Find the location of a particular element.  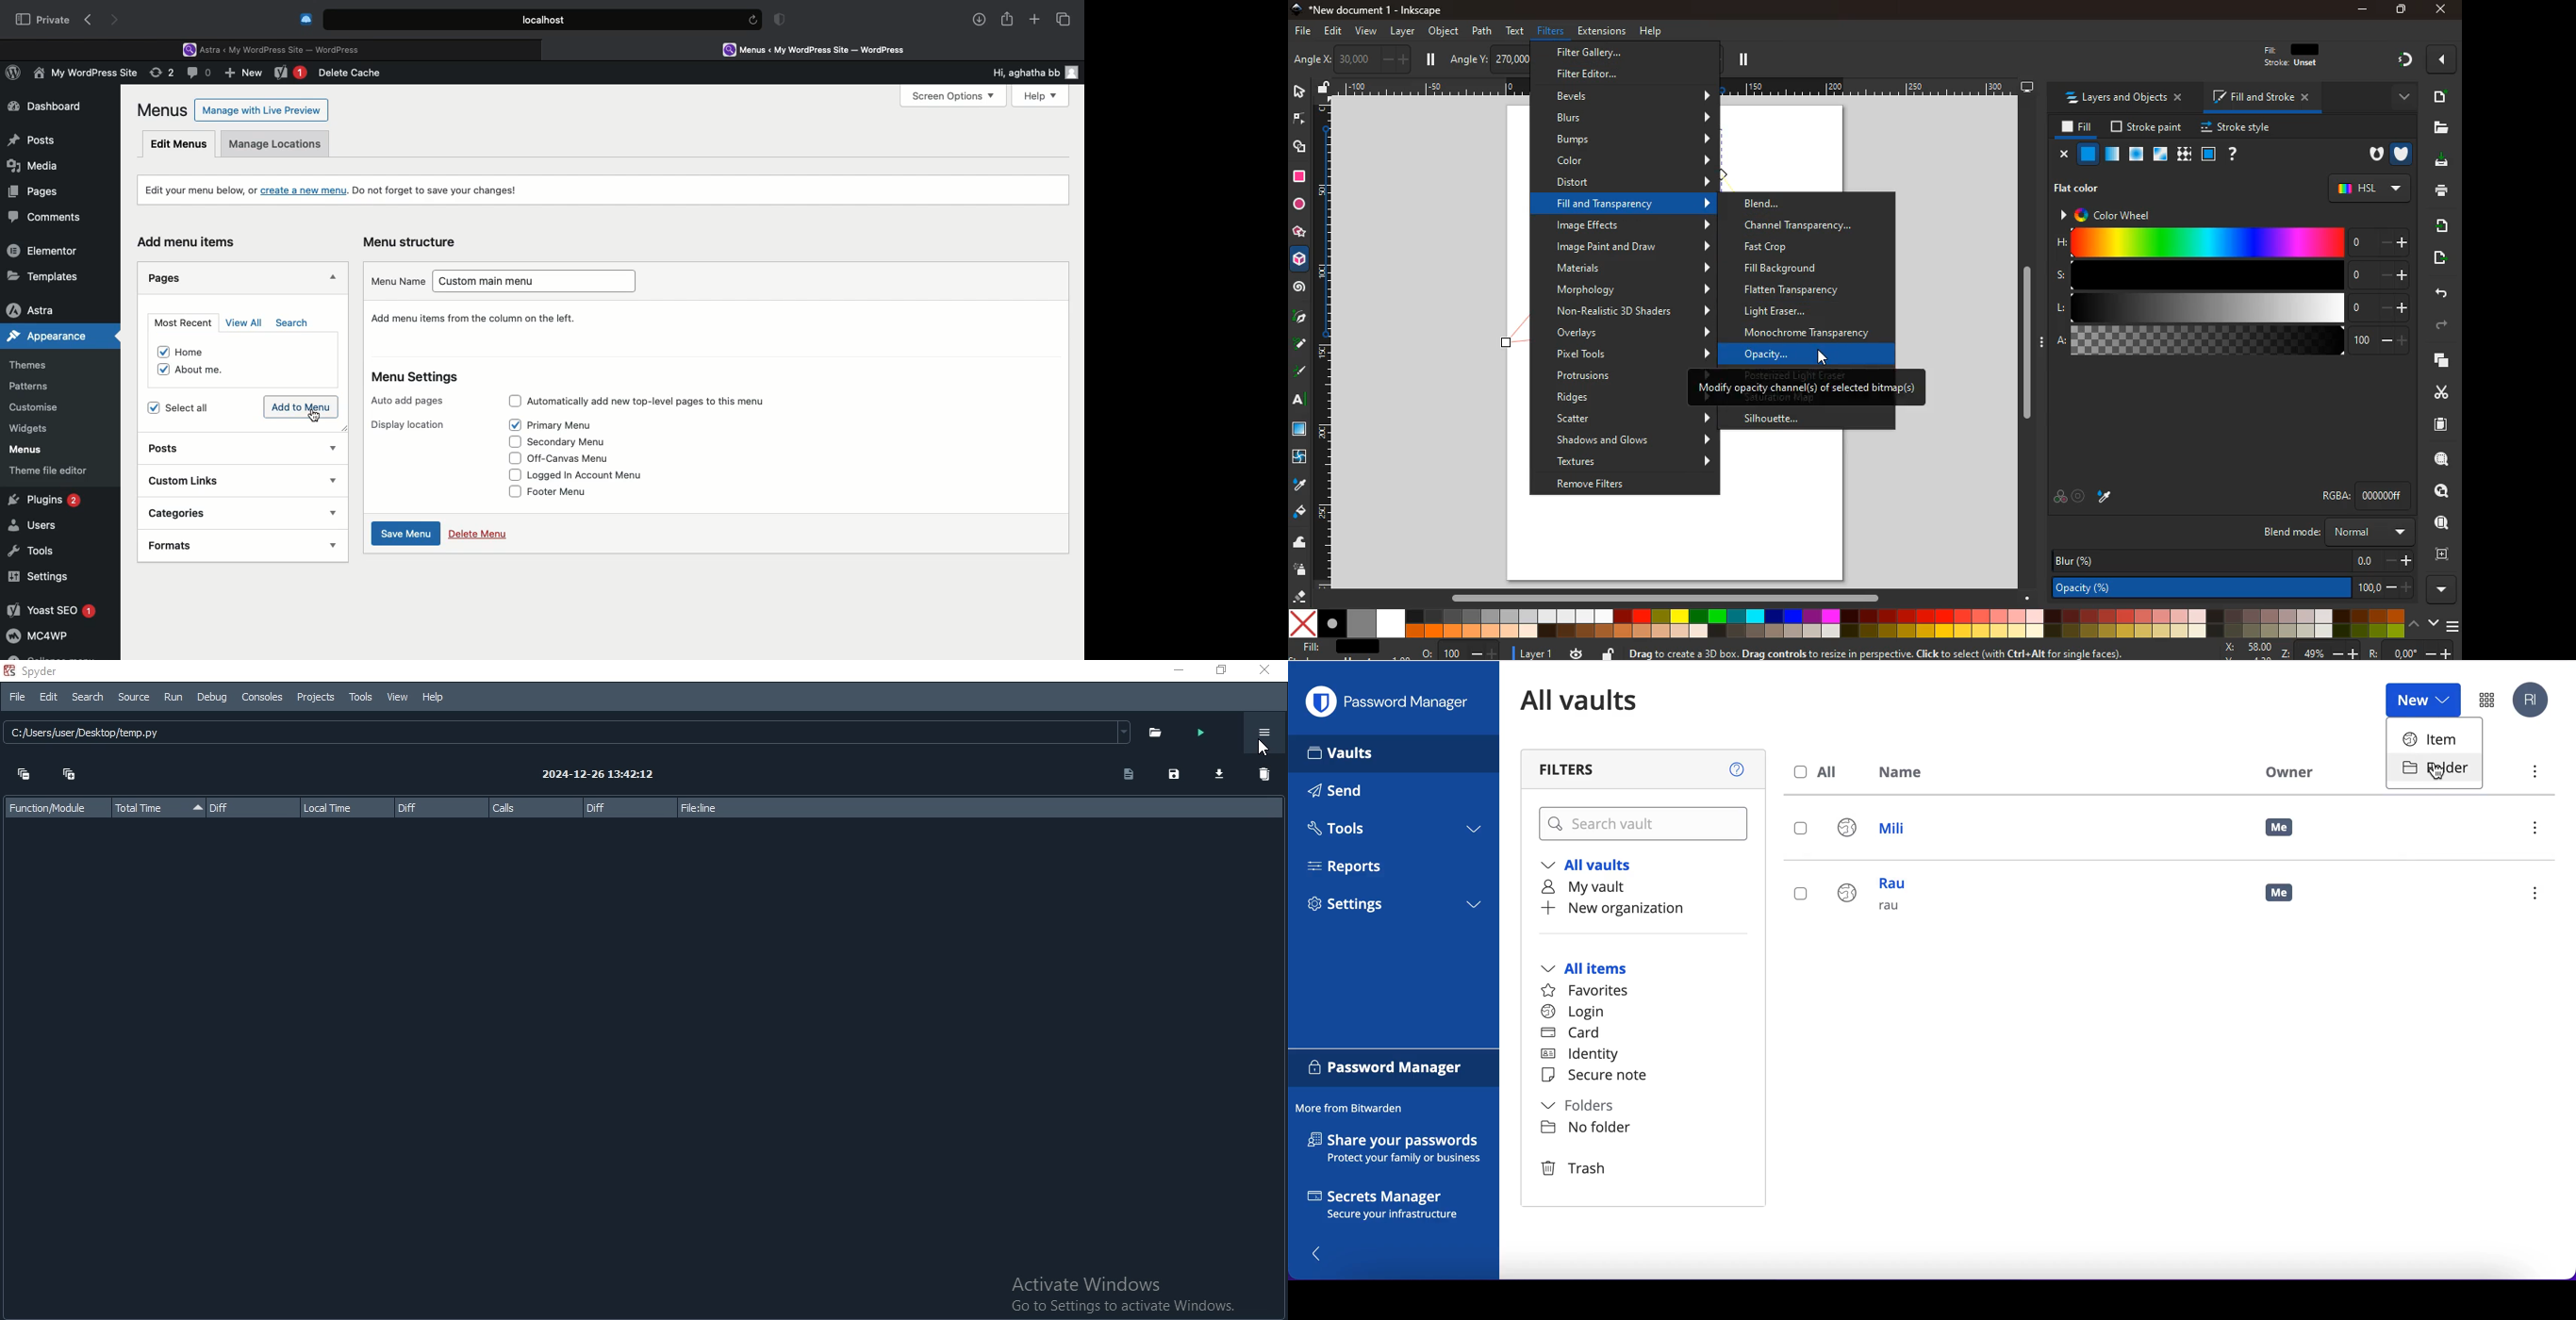

star is located at coordinates (1300, 233).